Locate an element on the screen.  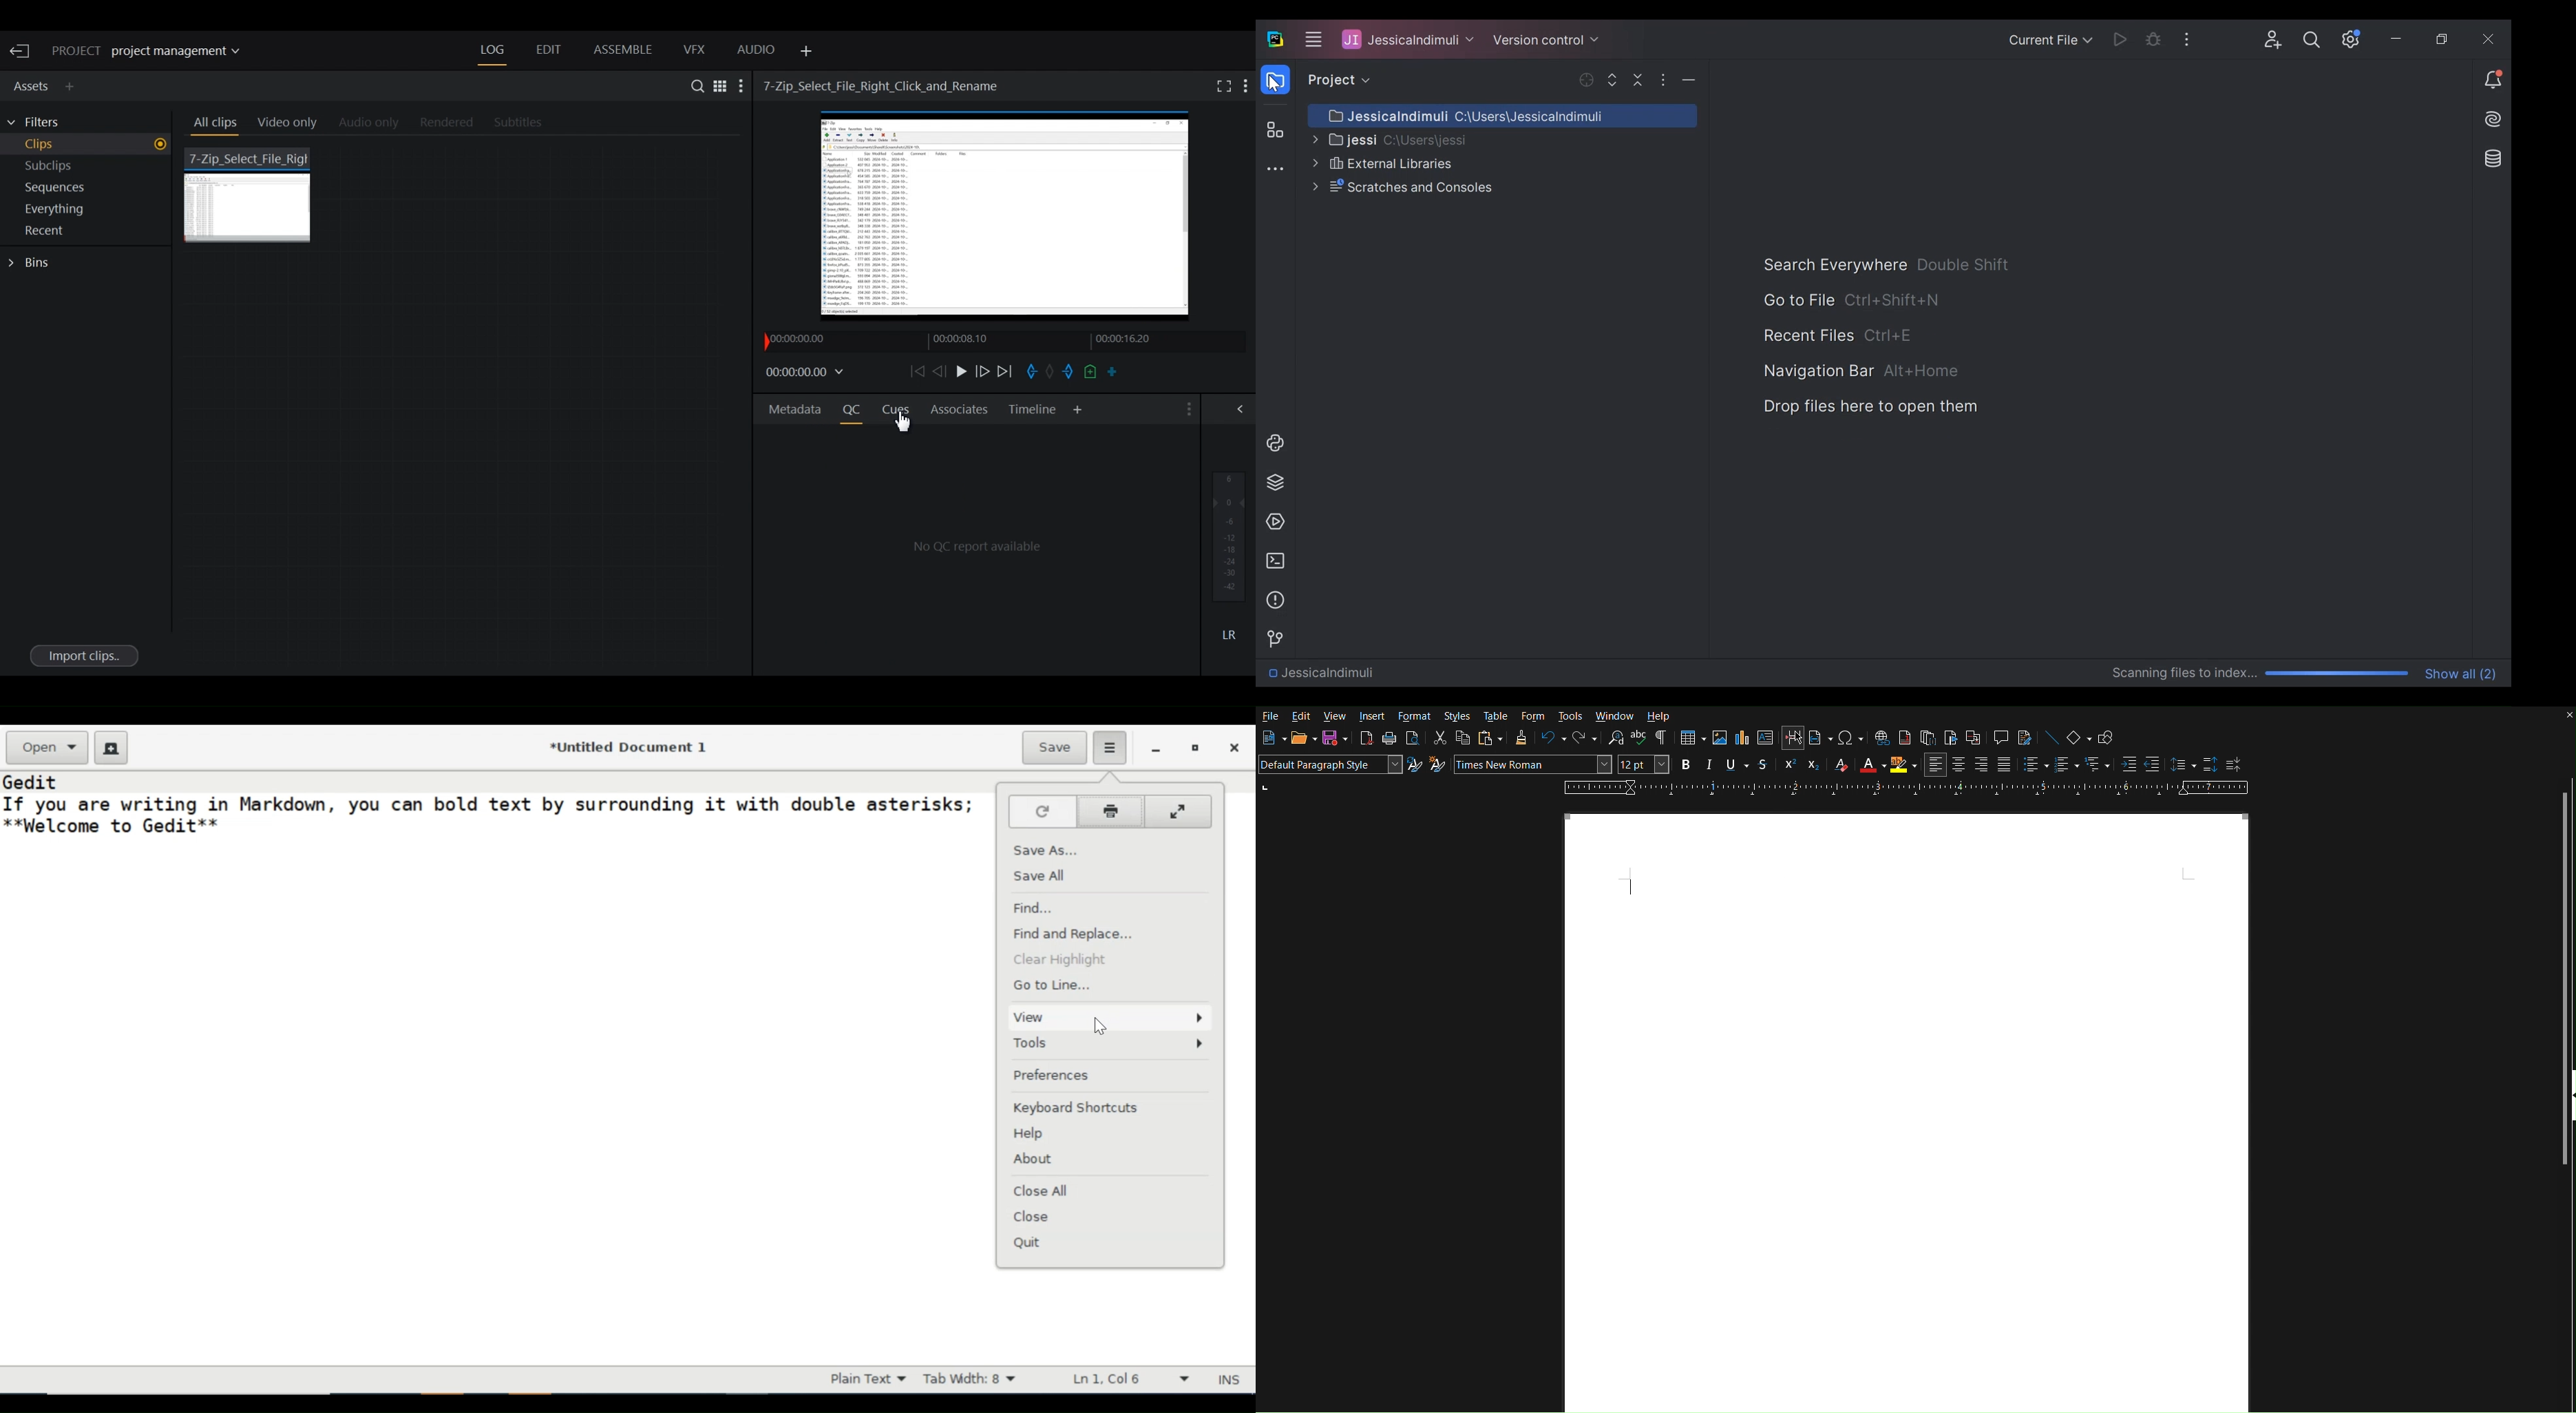
Add Panel is located at coordinates (1078, 410).